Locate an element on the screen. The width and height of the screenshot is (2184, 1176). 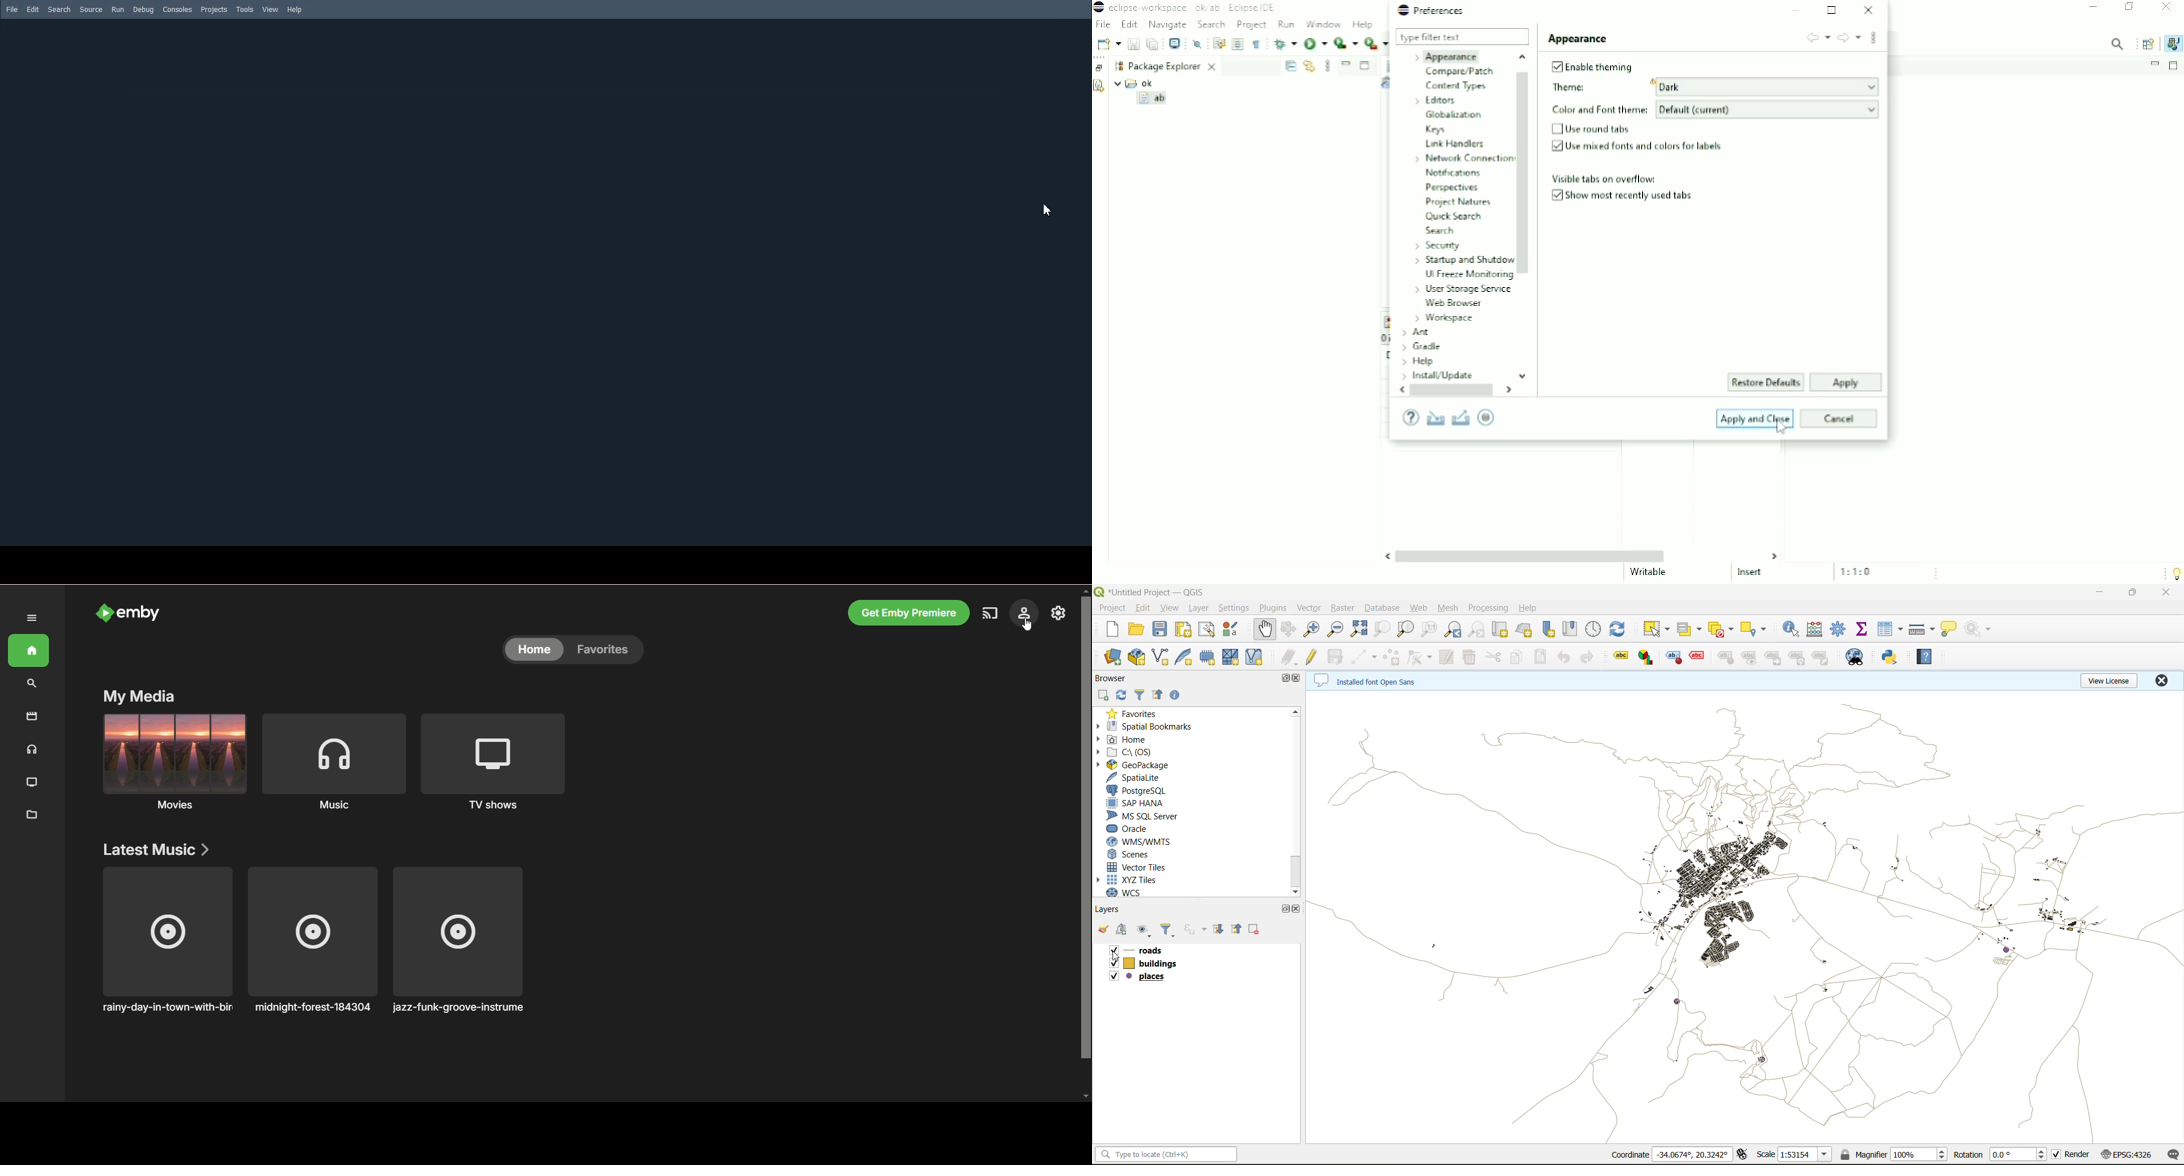
Cursor is located at coordinates (1049, 209).